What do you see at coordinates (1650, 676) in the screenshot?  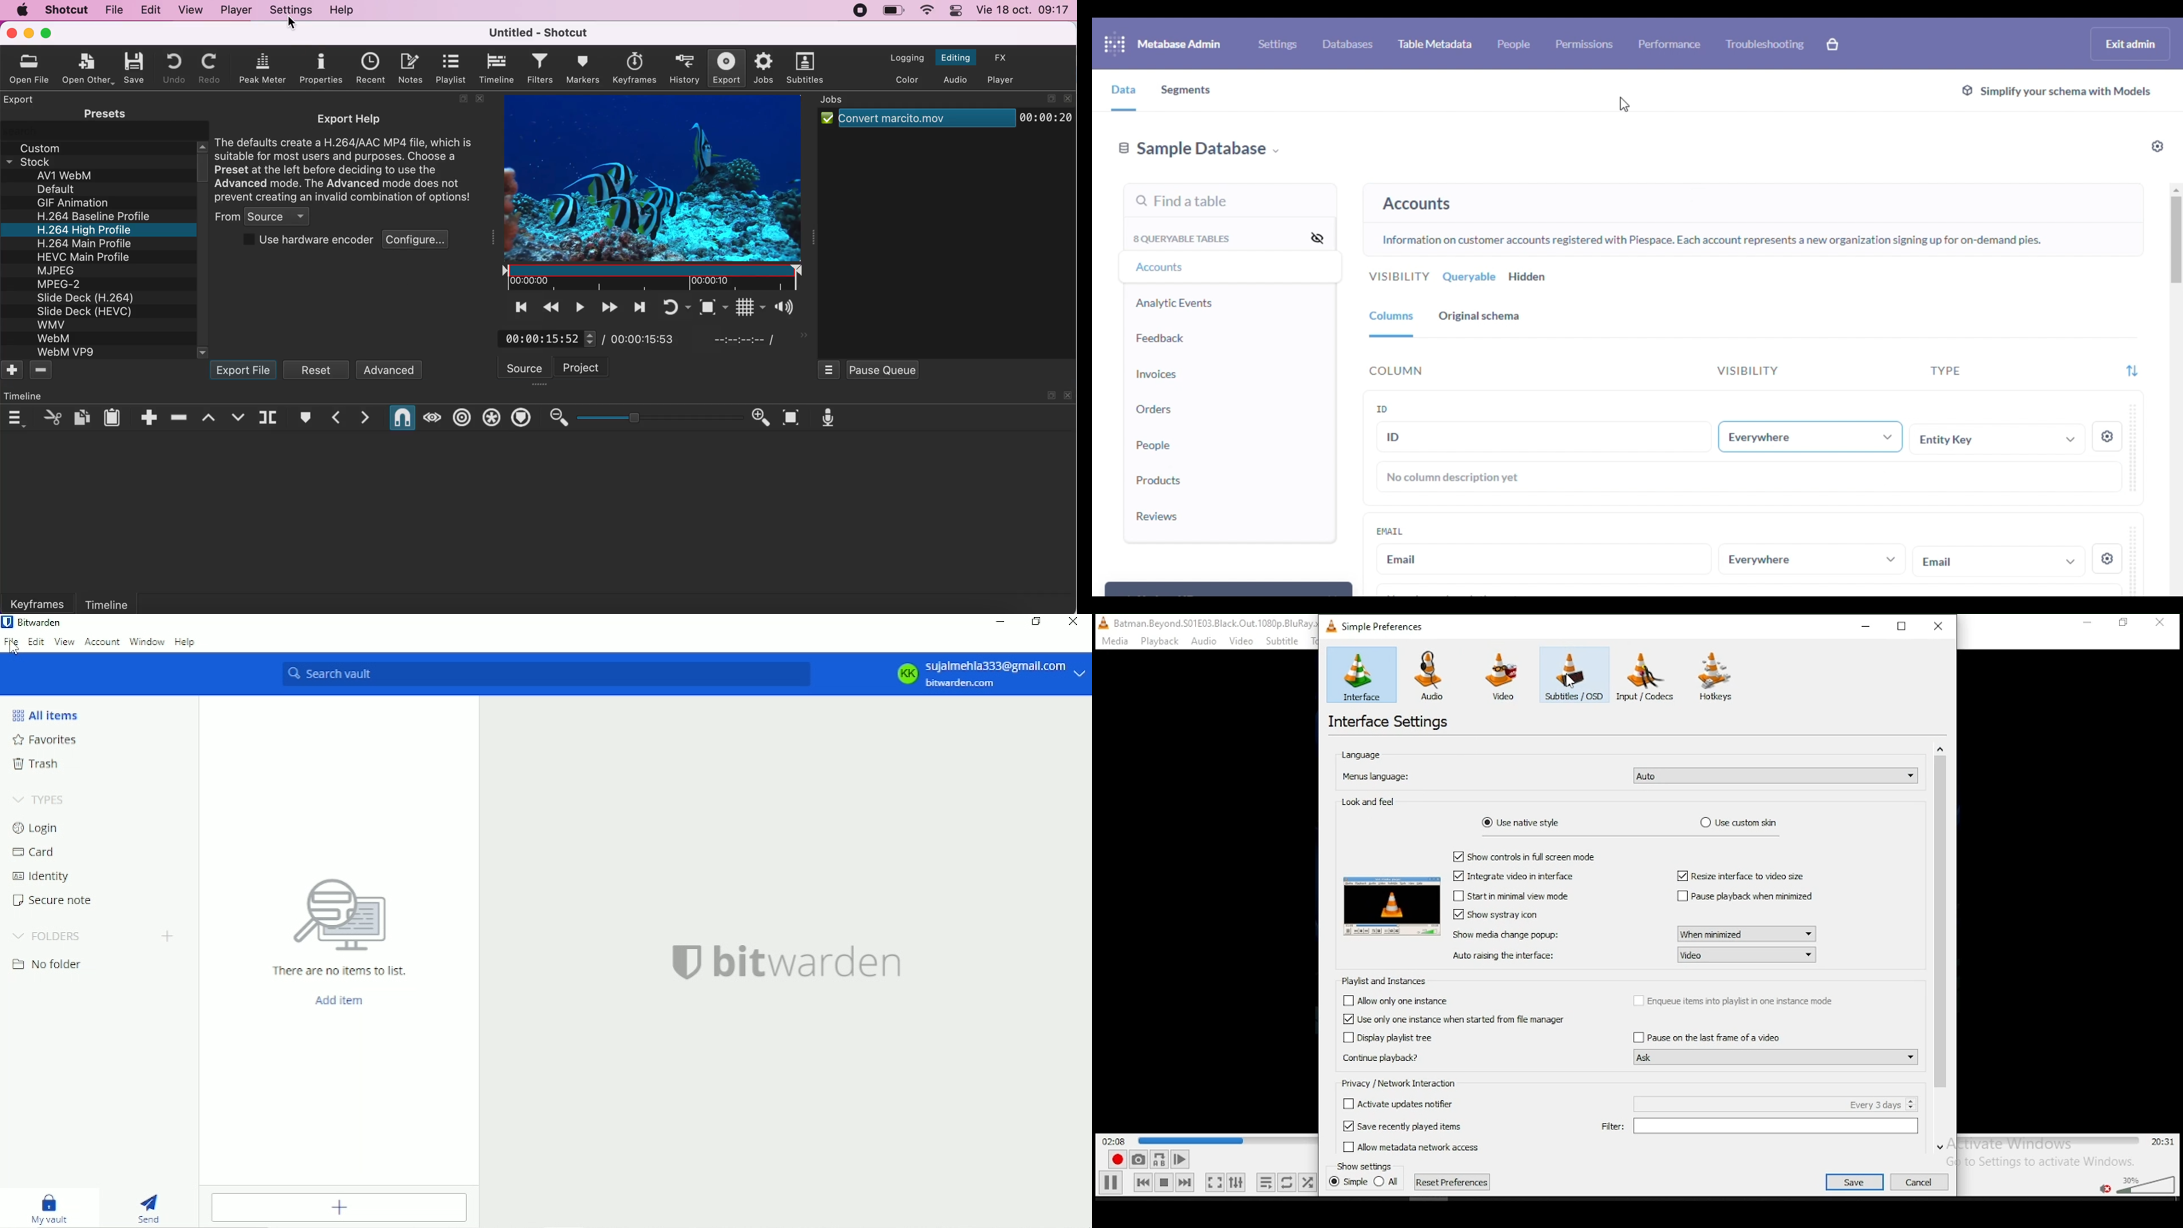 I see `input/codecs` at bounding box center [1650, 676].